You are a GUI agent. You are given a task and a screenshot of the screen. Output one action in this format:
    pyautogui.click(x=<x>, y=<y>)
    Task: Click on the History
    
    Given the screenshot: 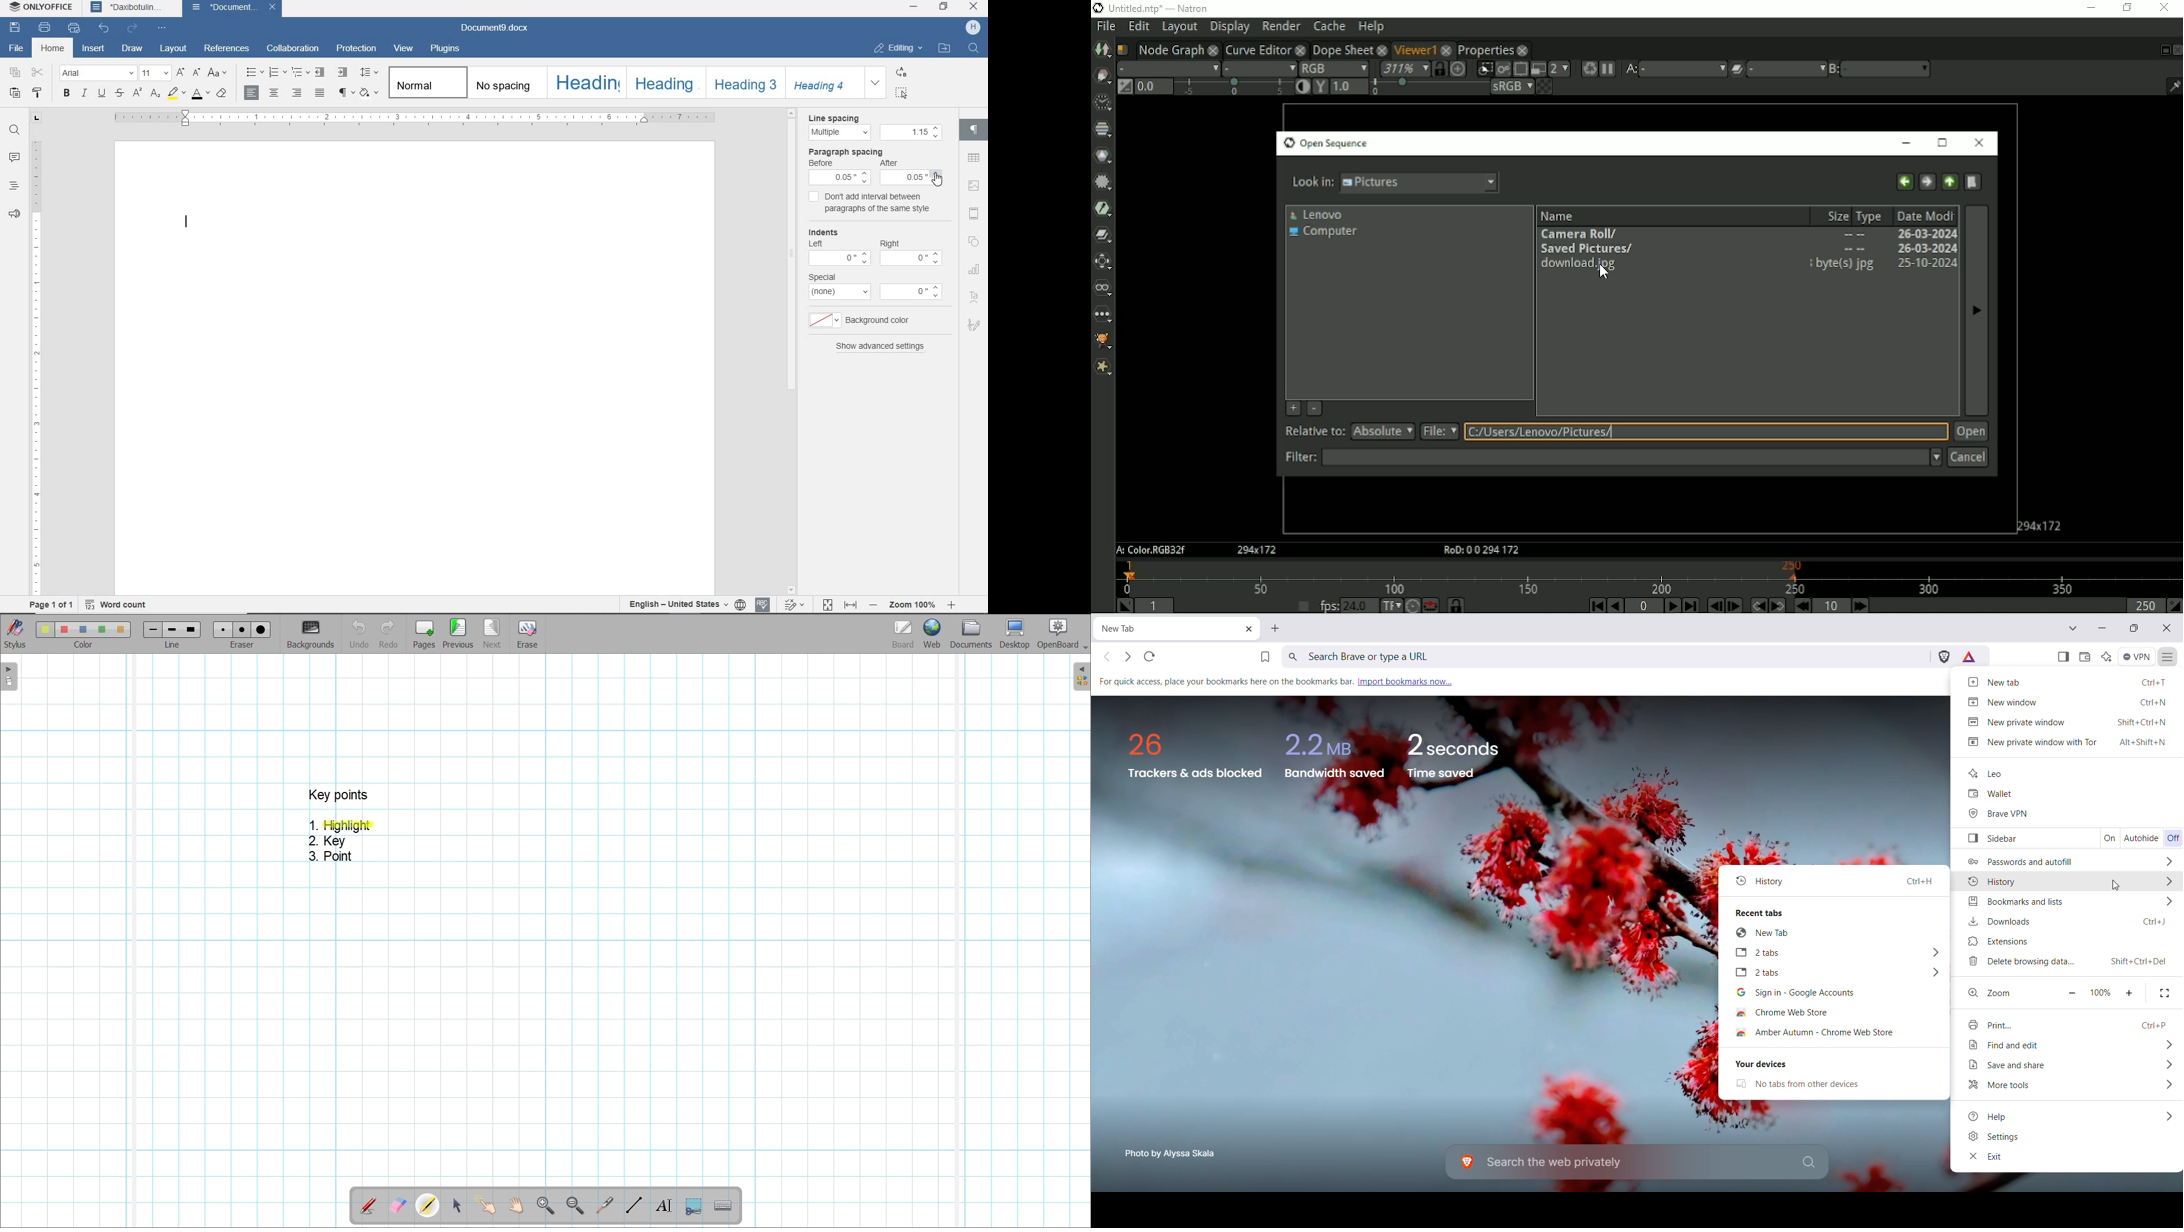 What is the action you would take?
    pyautogui.click(x=1835, y=881)
    